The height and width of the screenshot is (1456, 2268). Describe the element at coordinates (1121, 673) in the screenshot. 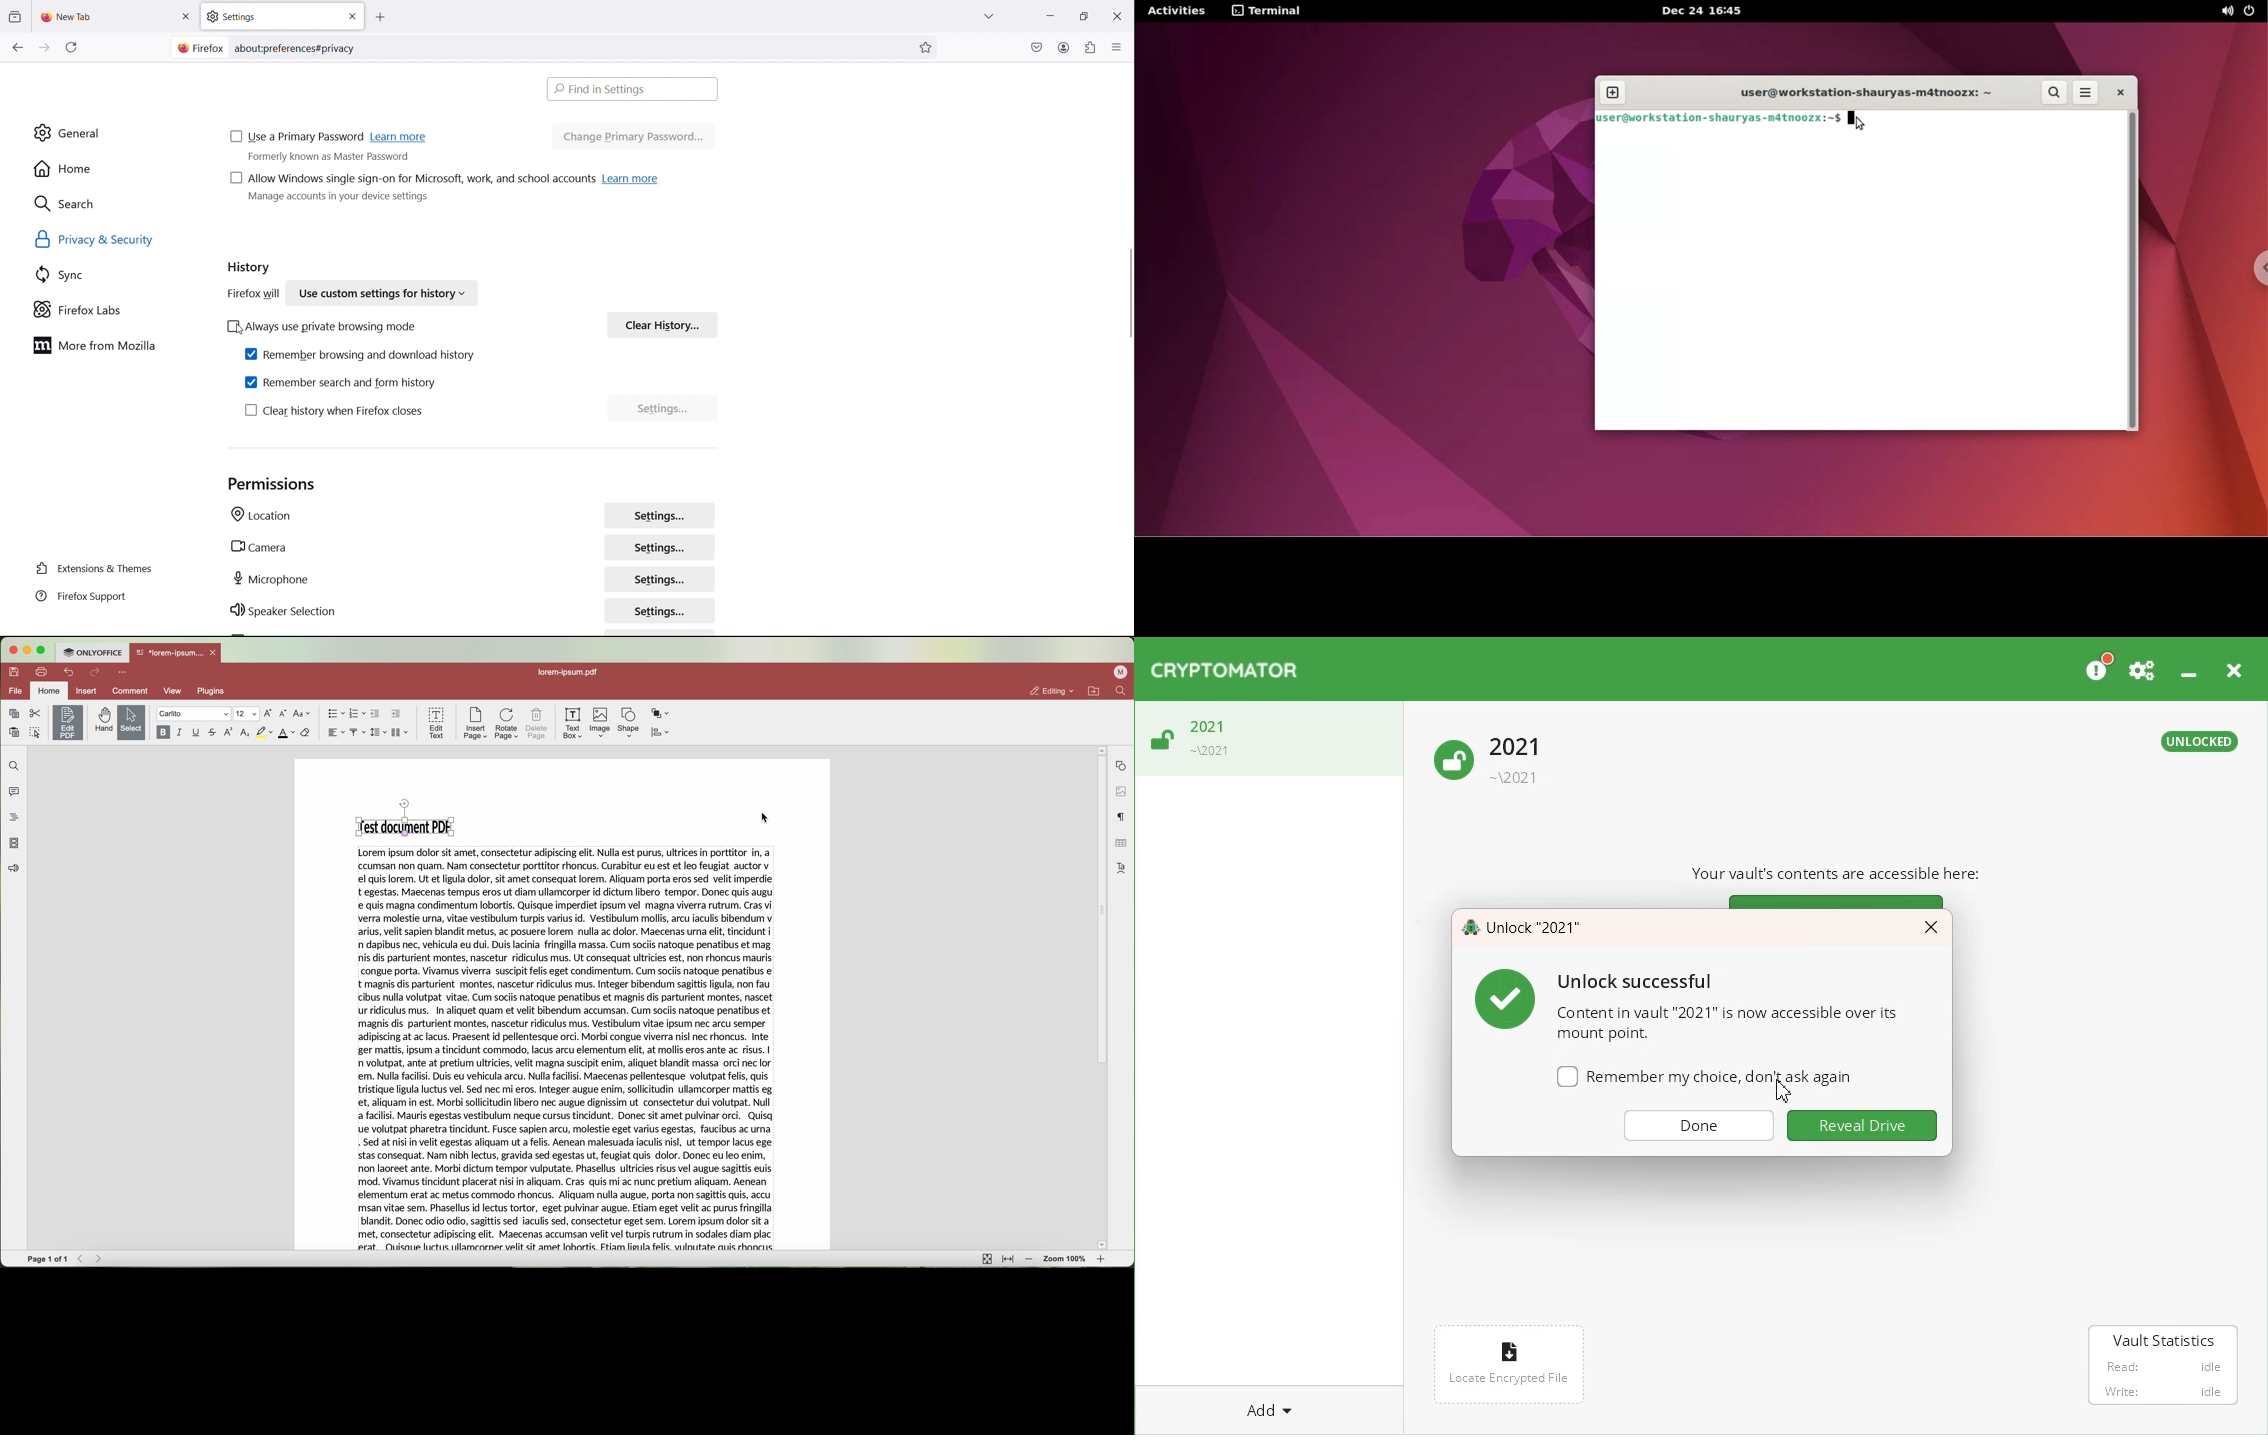

I see `profile user` at that location.